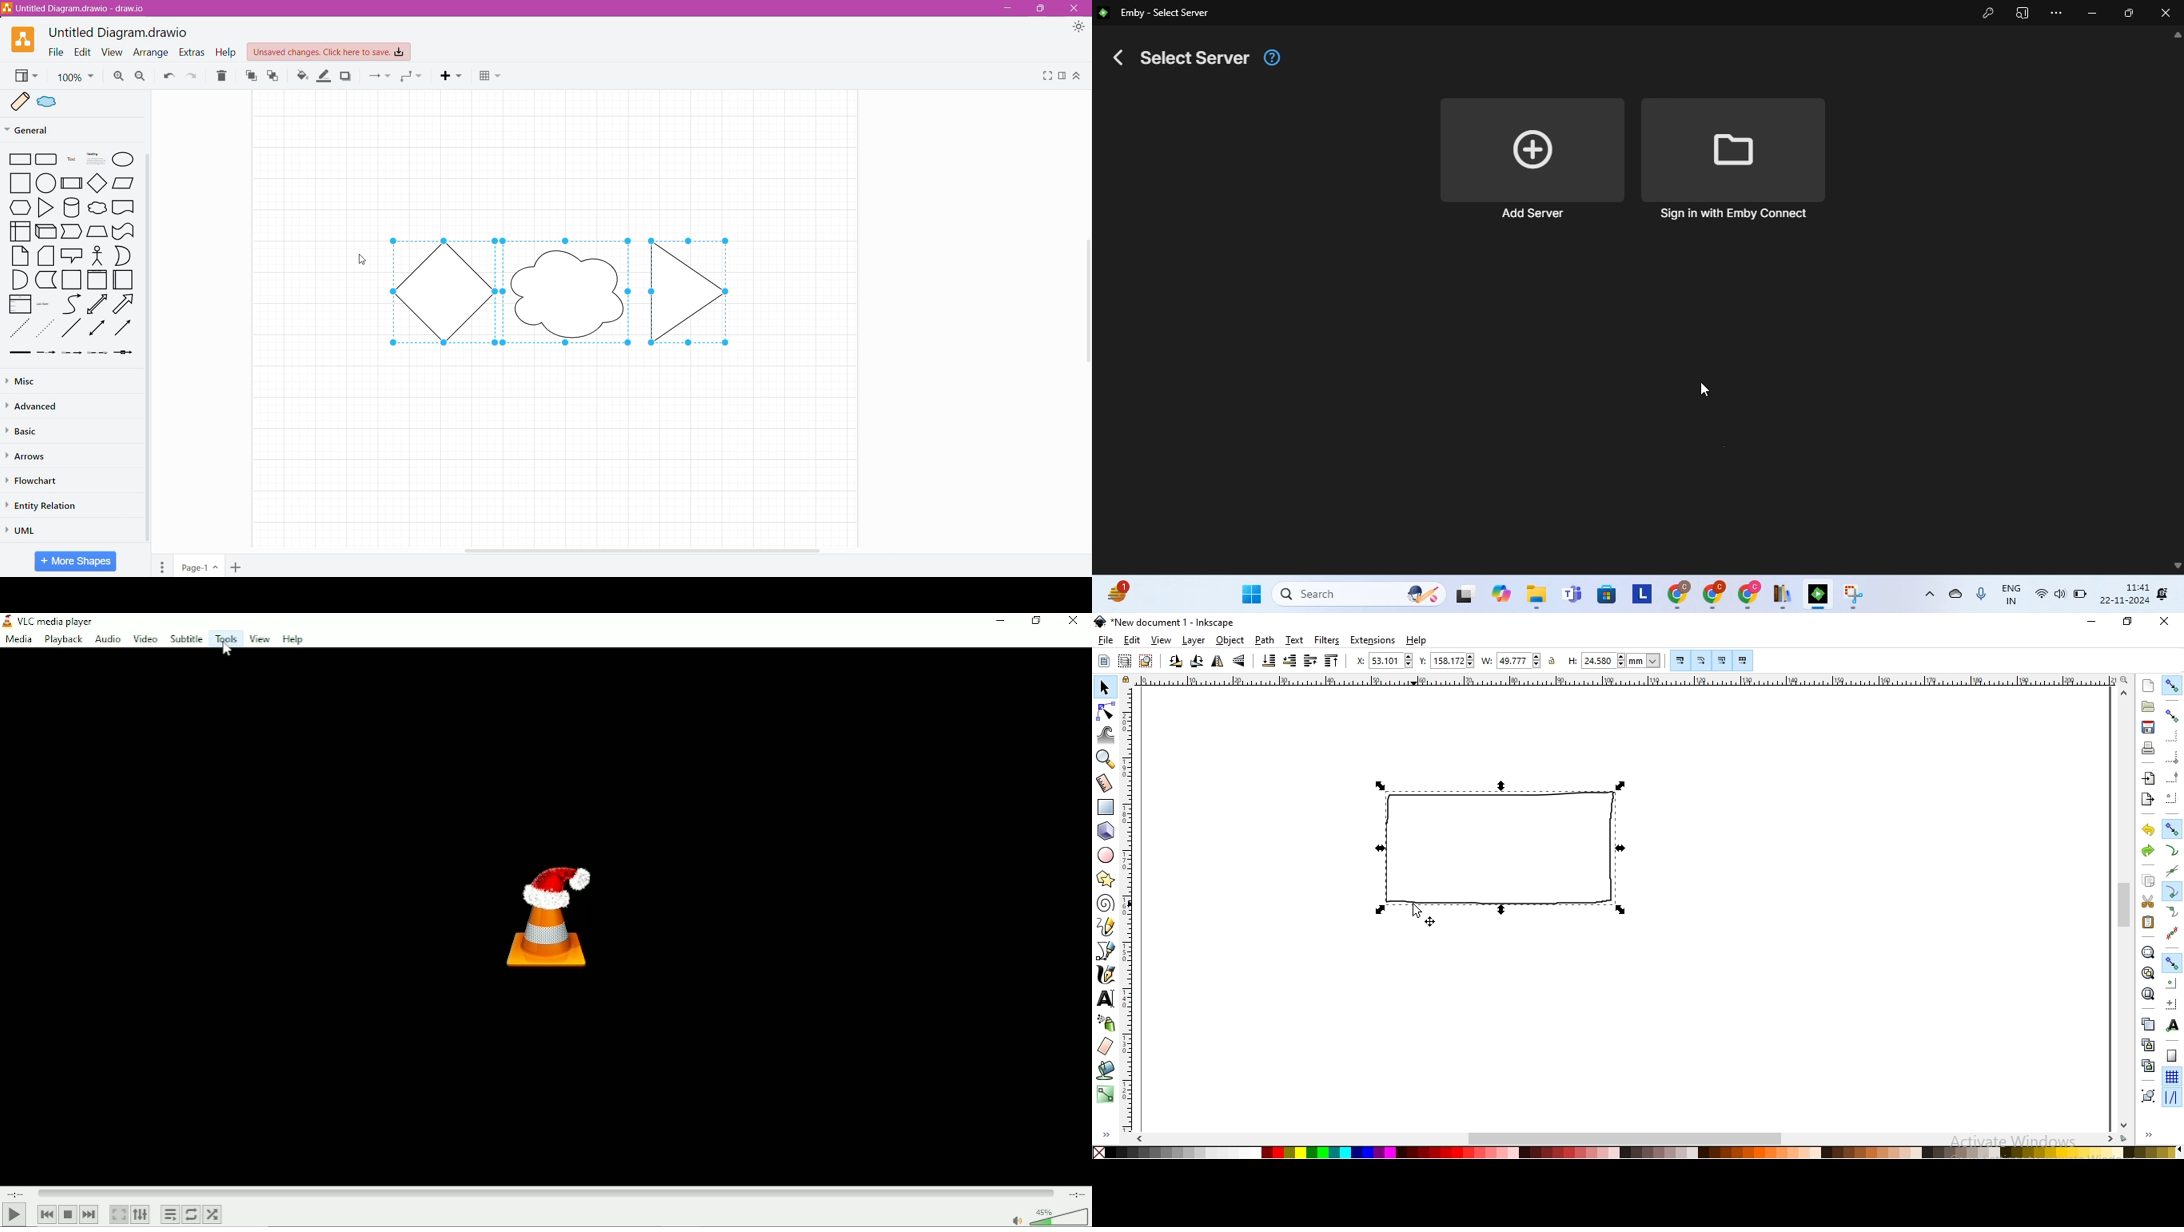 This screenshot has height=1232, width=2184. What do you see at coordinates (2172, 737) in the screenshot?
I see `snap to edges of bounding box` at bounding box center [2172, 737].